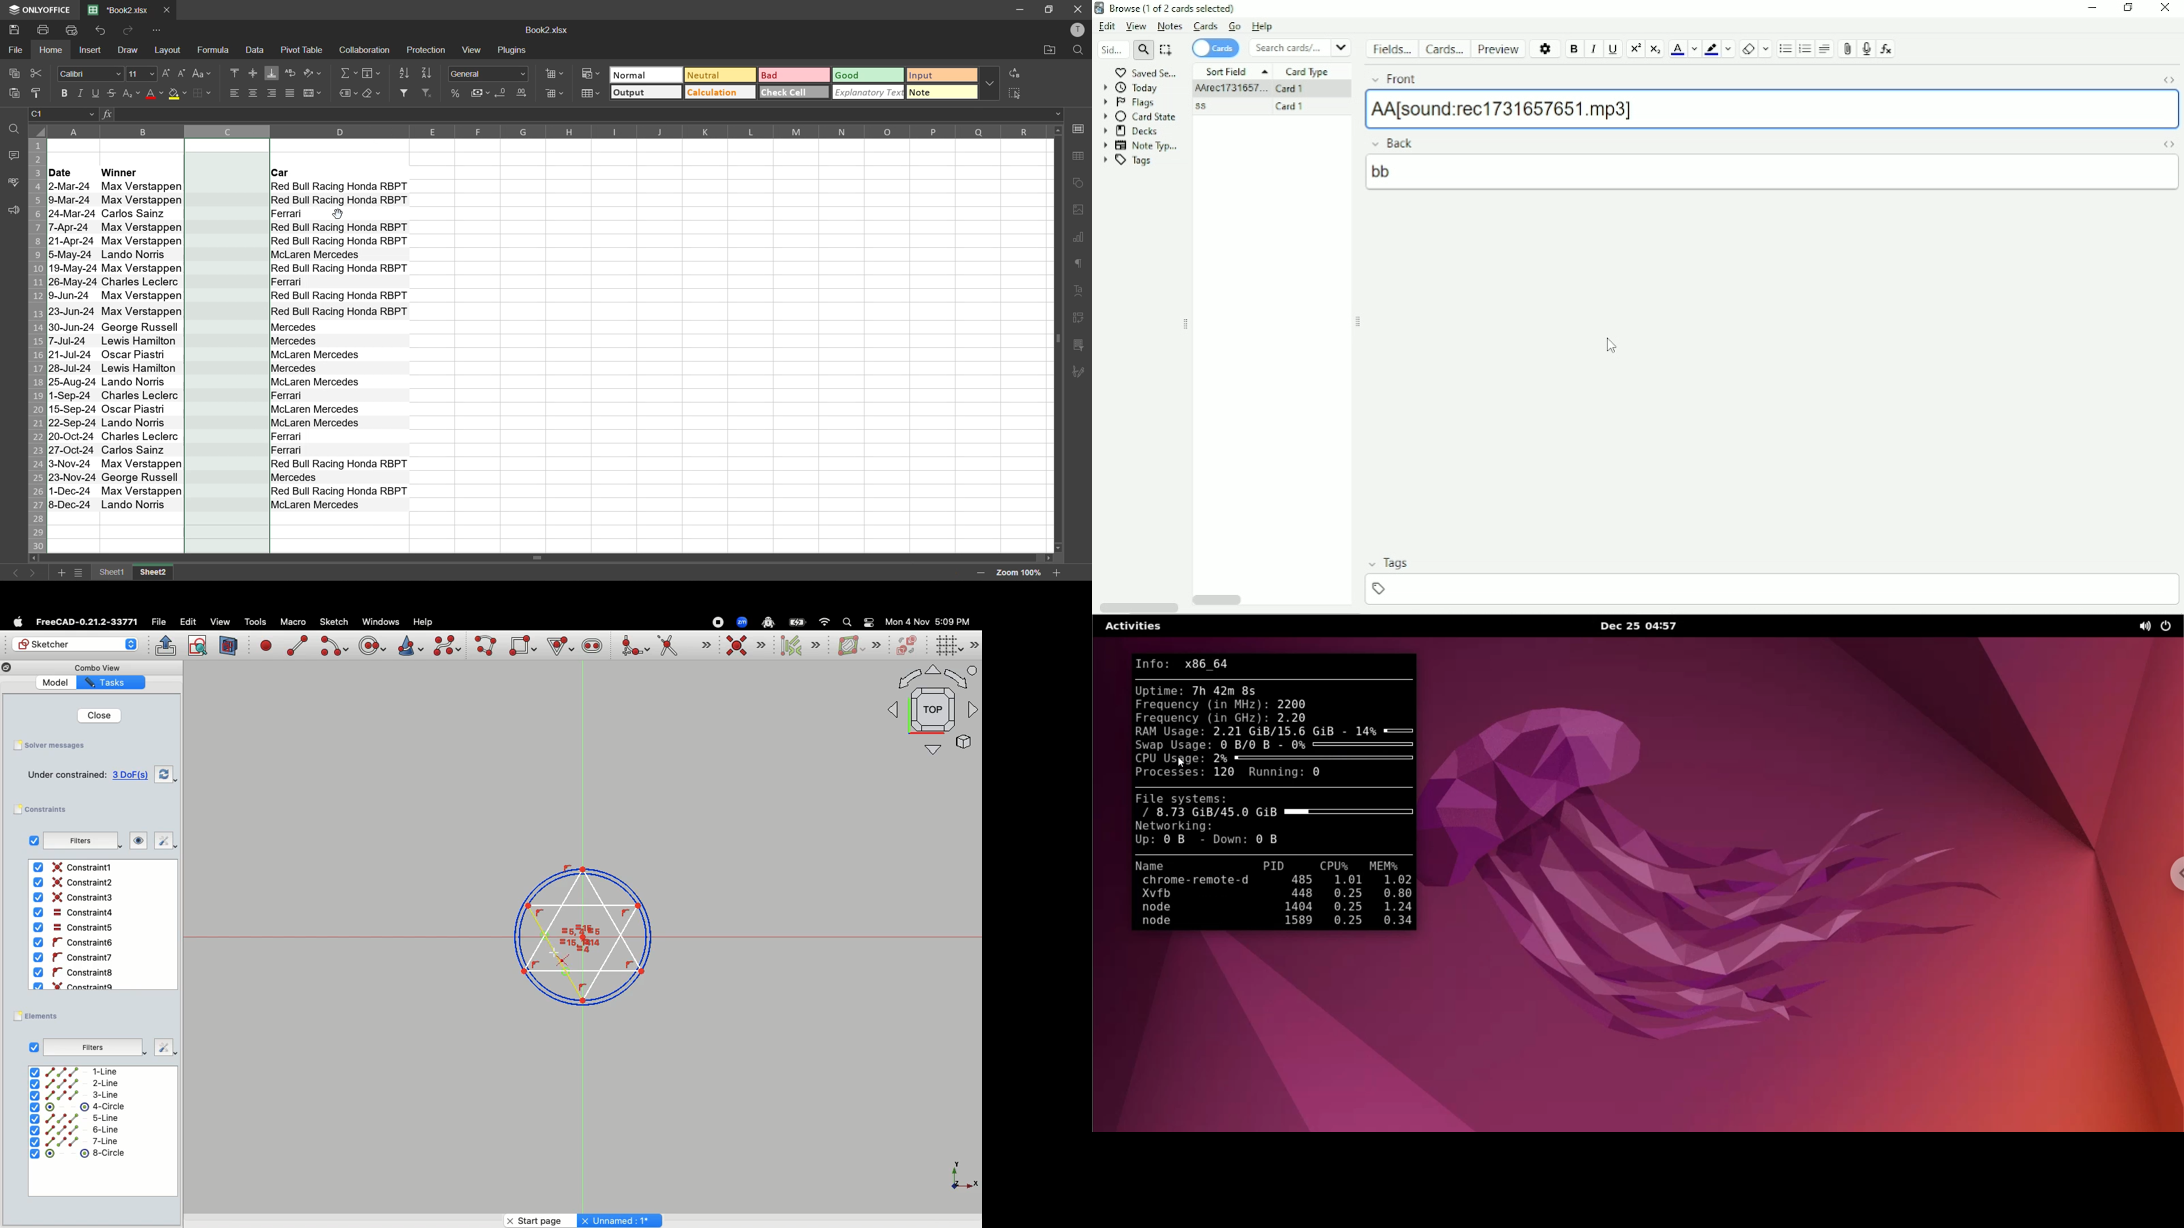 The image size is (2184, 1232). What do you see at coordinates (1238, 71) in the screenshot?
I see `Sort Field` at bounding box center [1238, 71].